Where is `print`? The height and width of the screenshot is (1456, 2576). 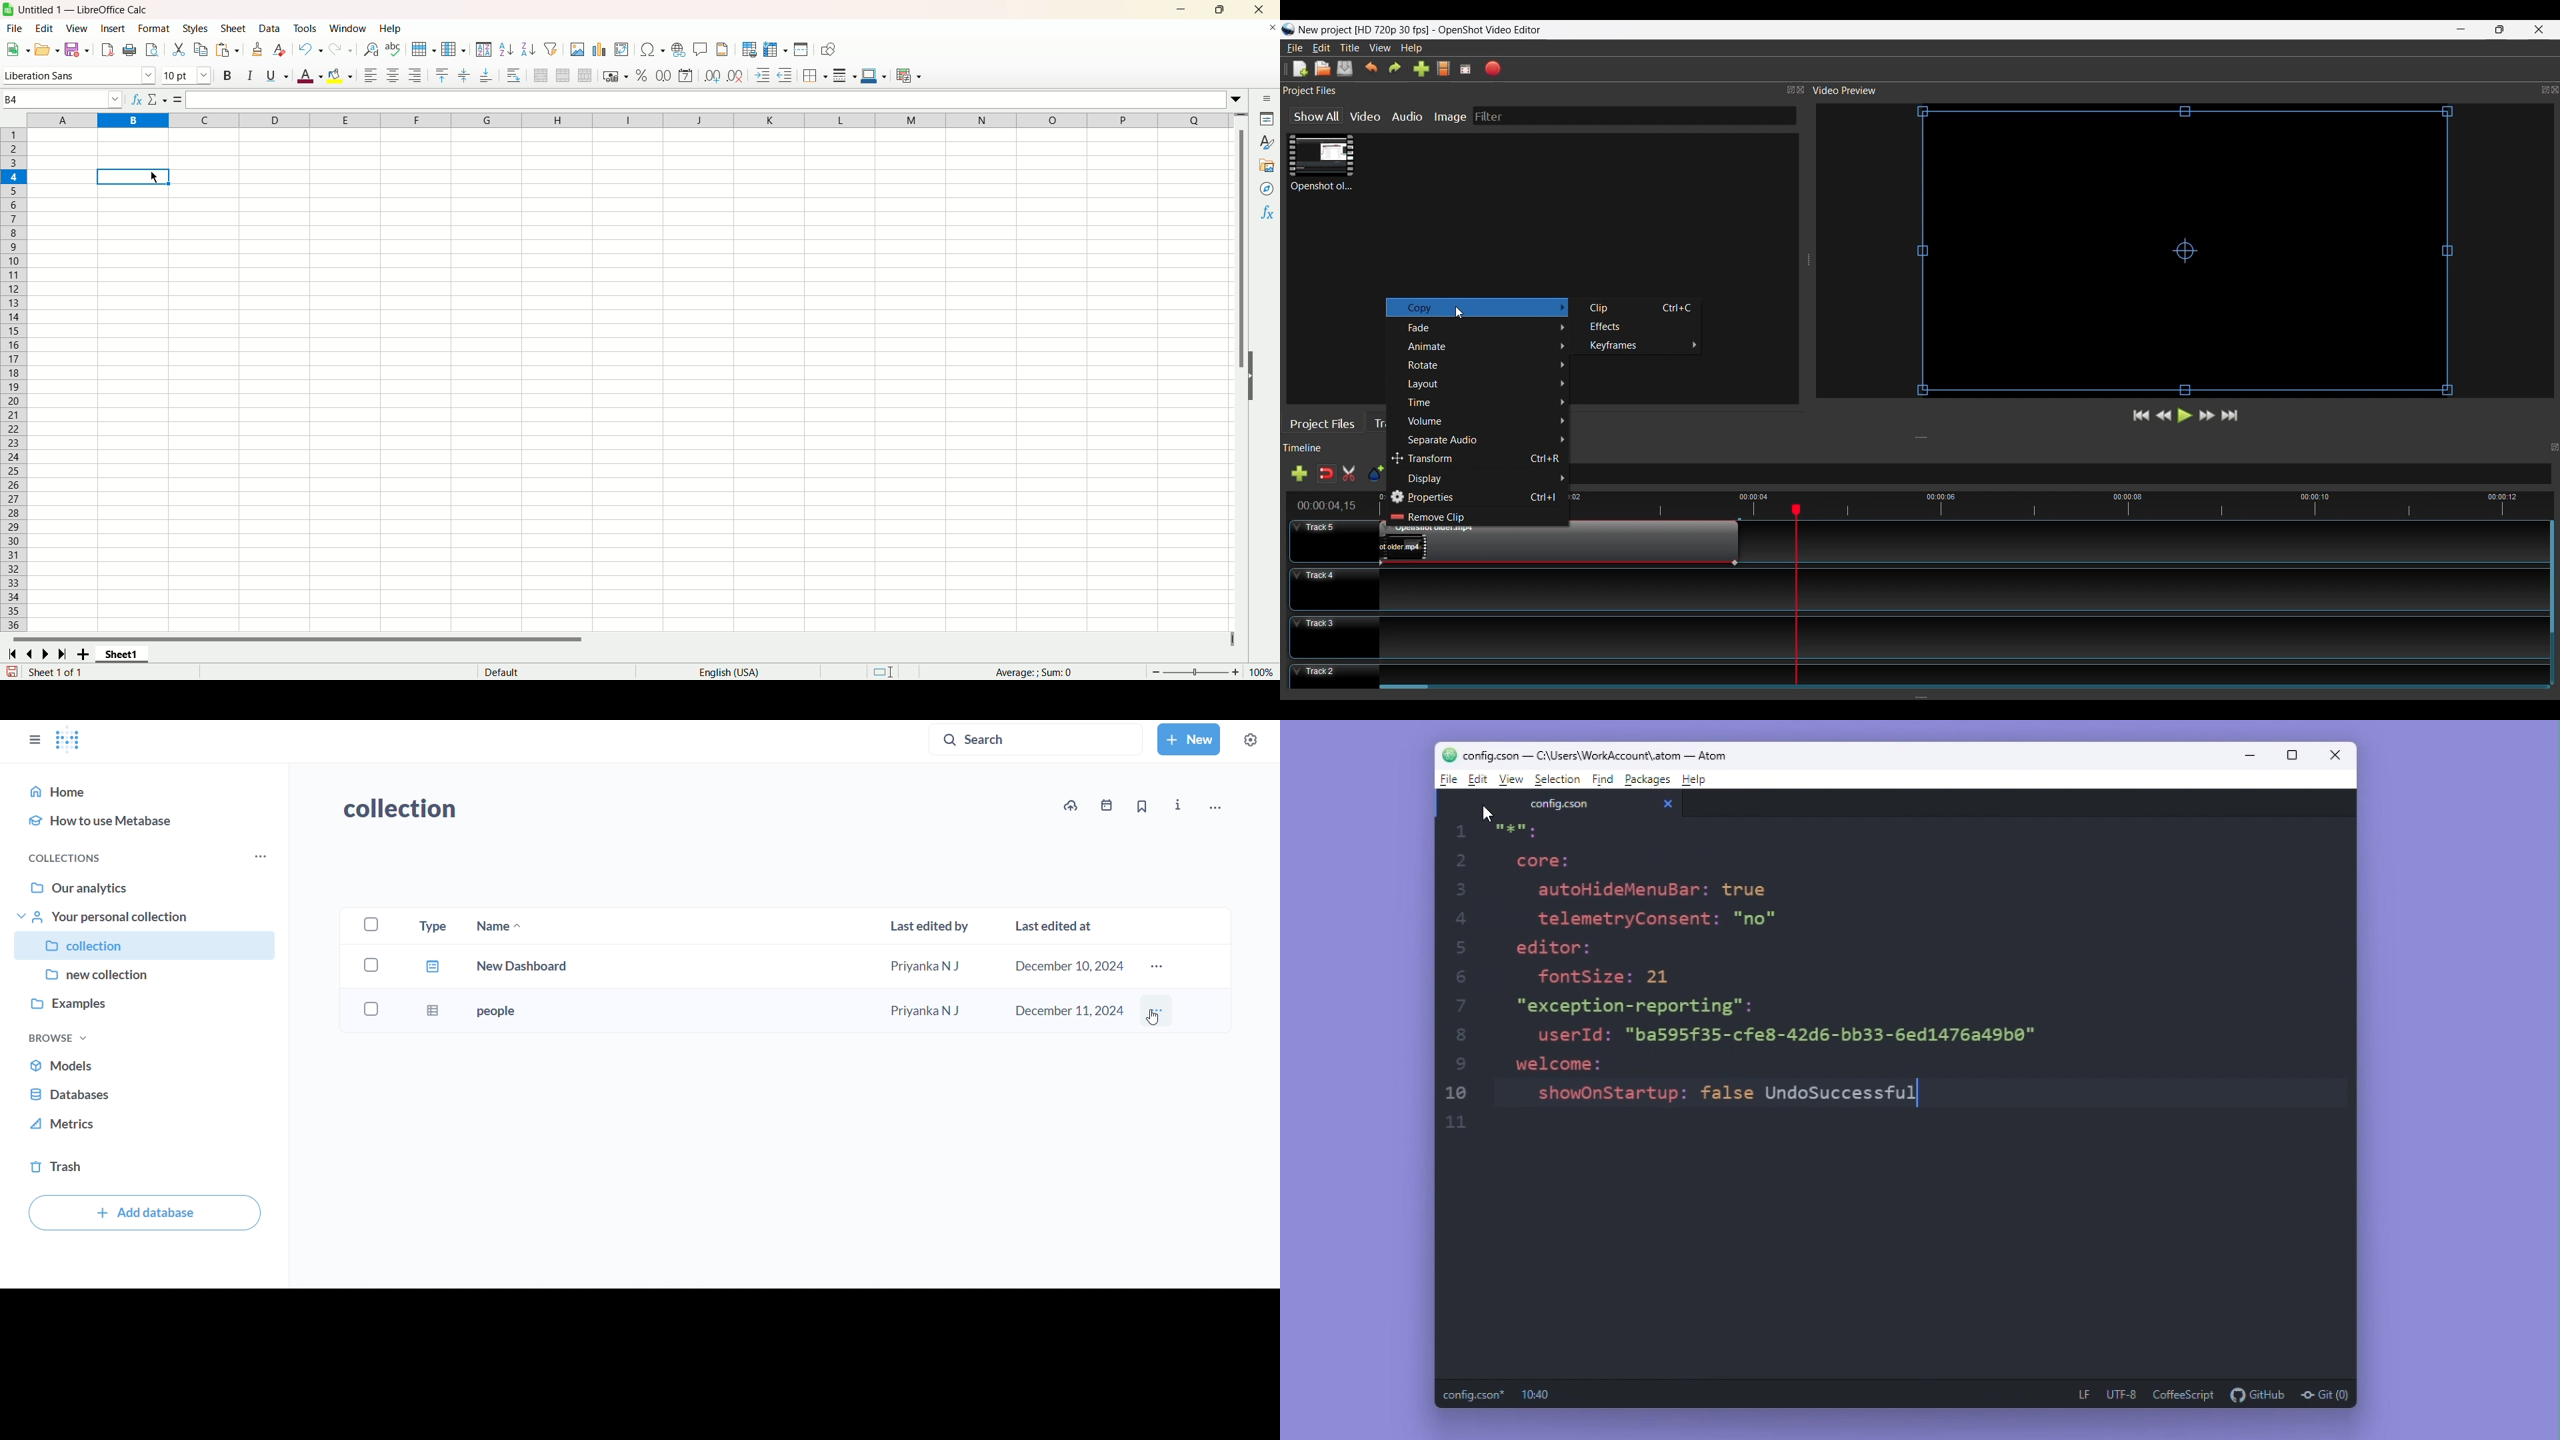
print is located at coordinates (130, 50).